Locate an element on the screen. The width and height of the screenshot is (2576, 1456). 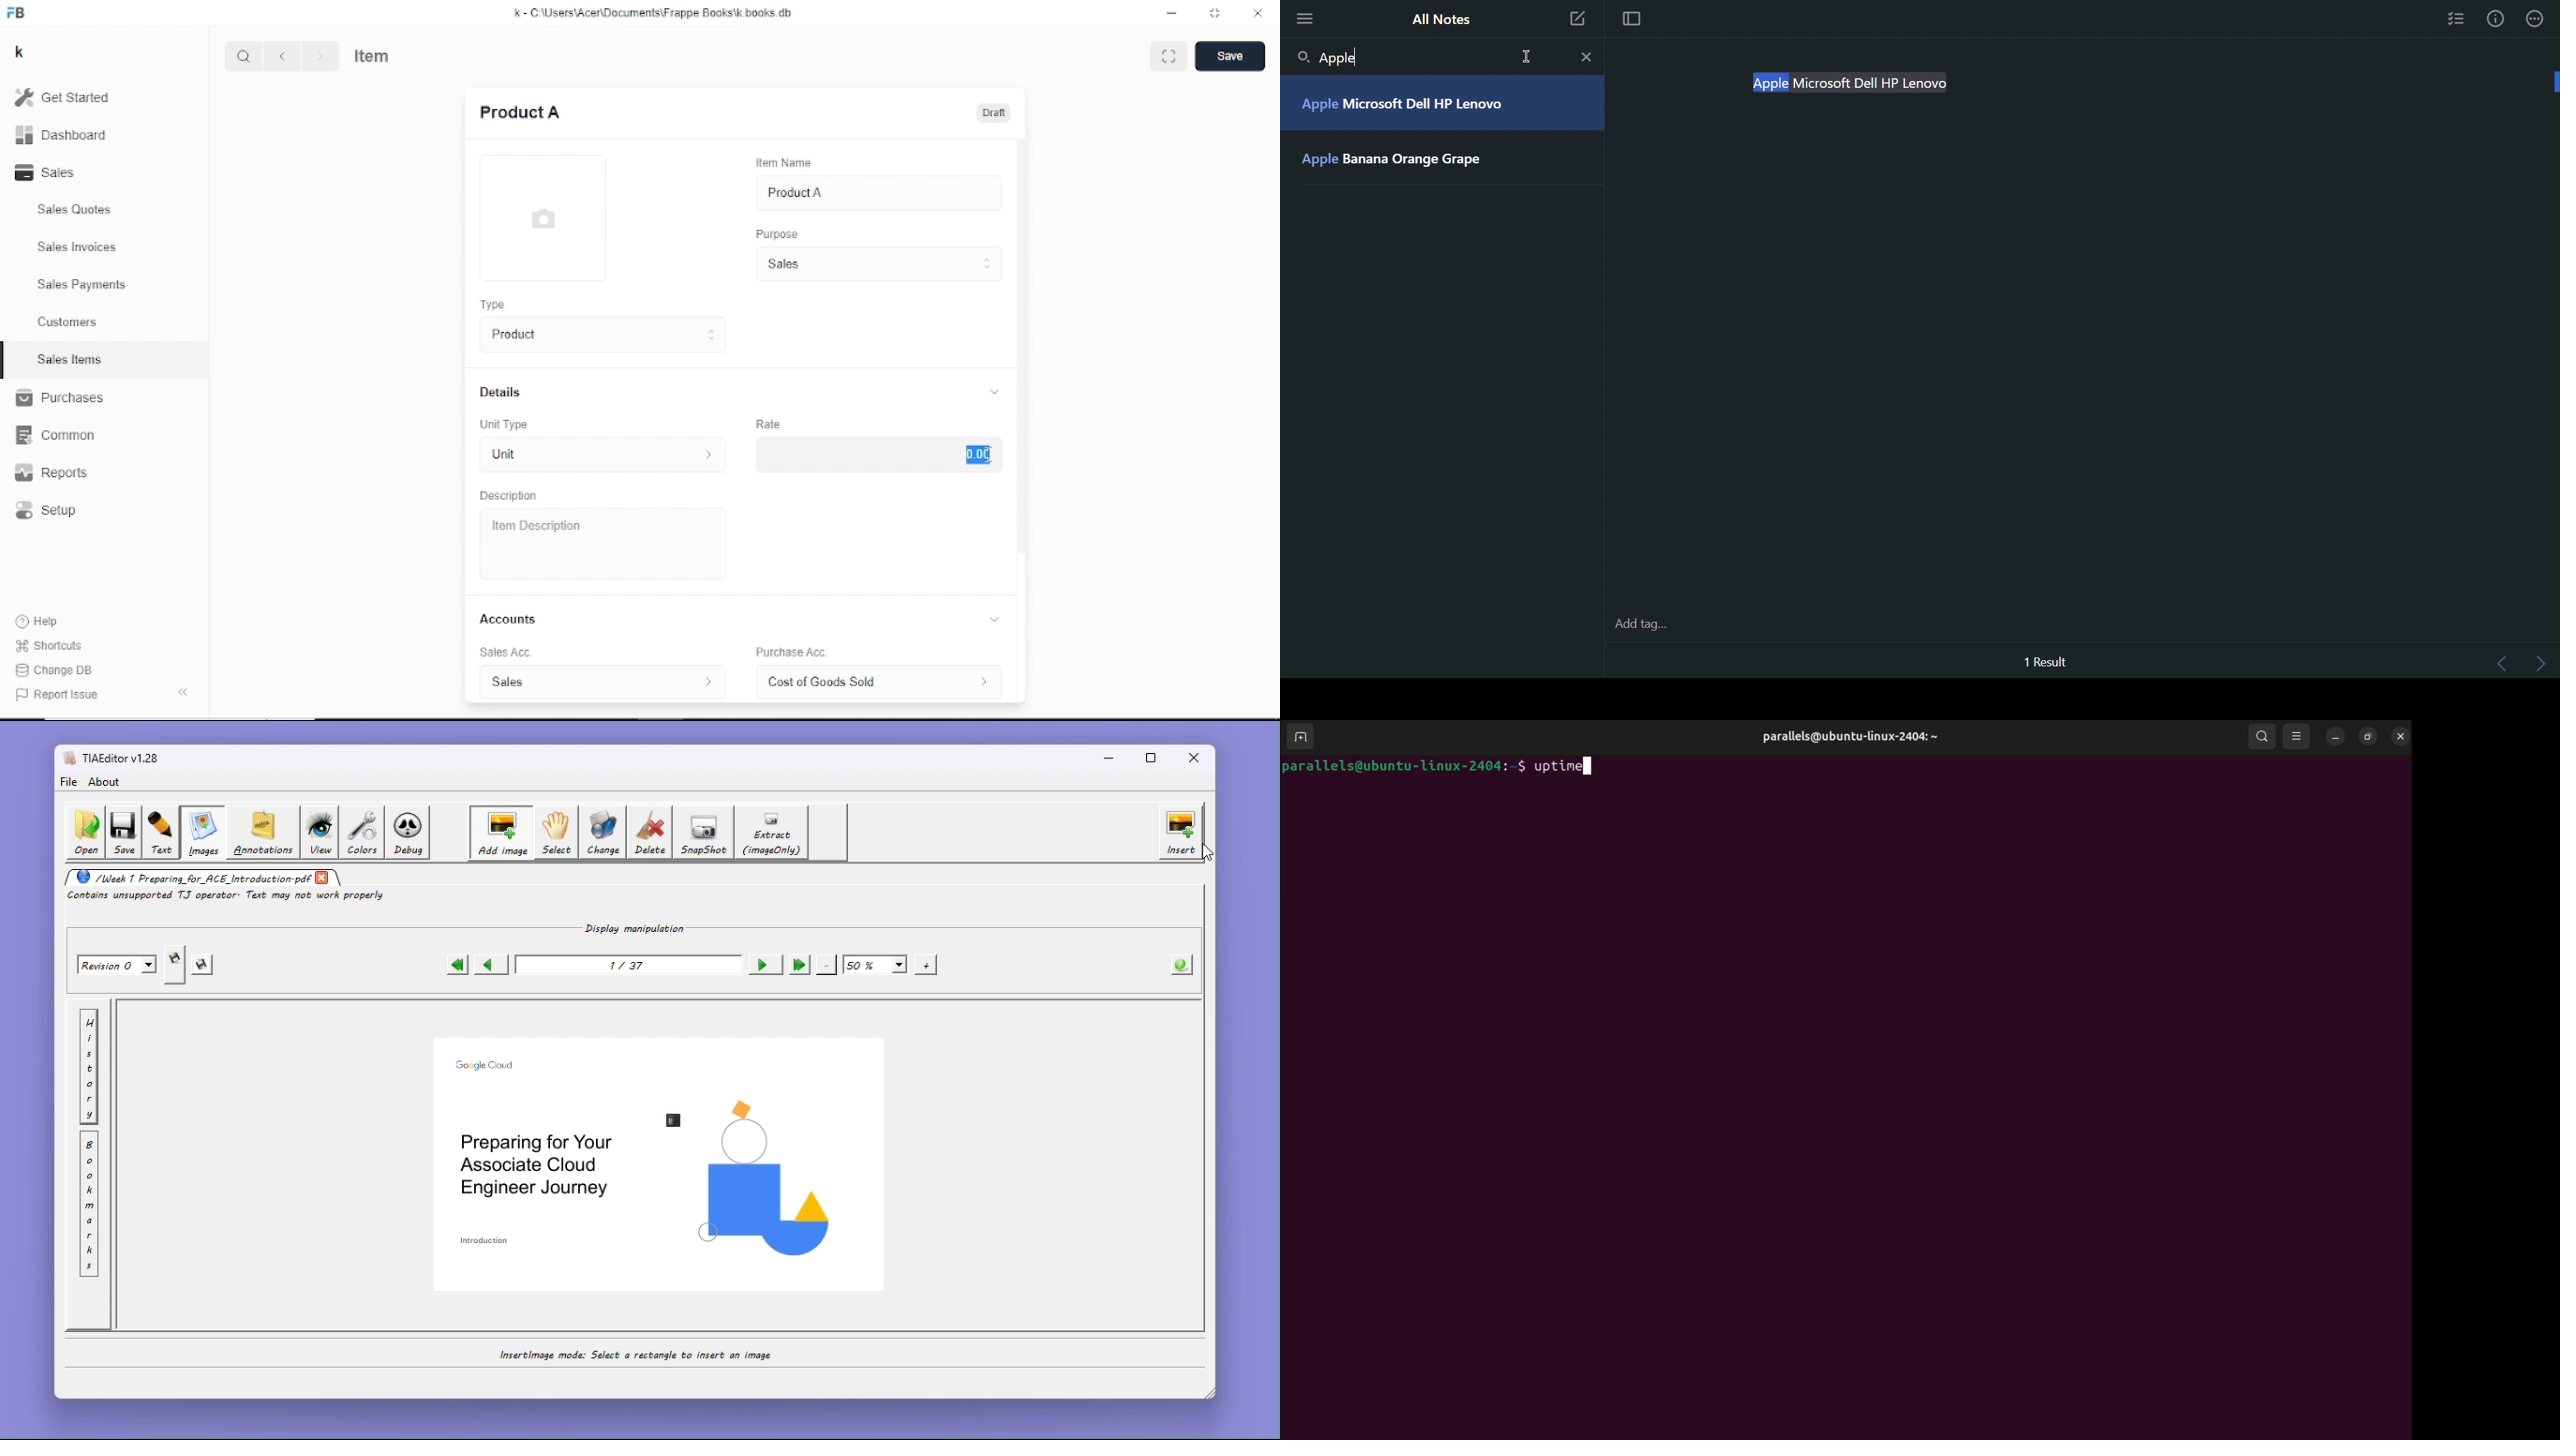
Item Description is located at coordinates (532, 526).